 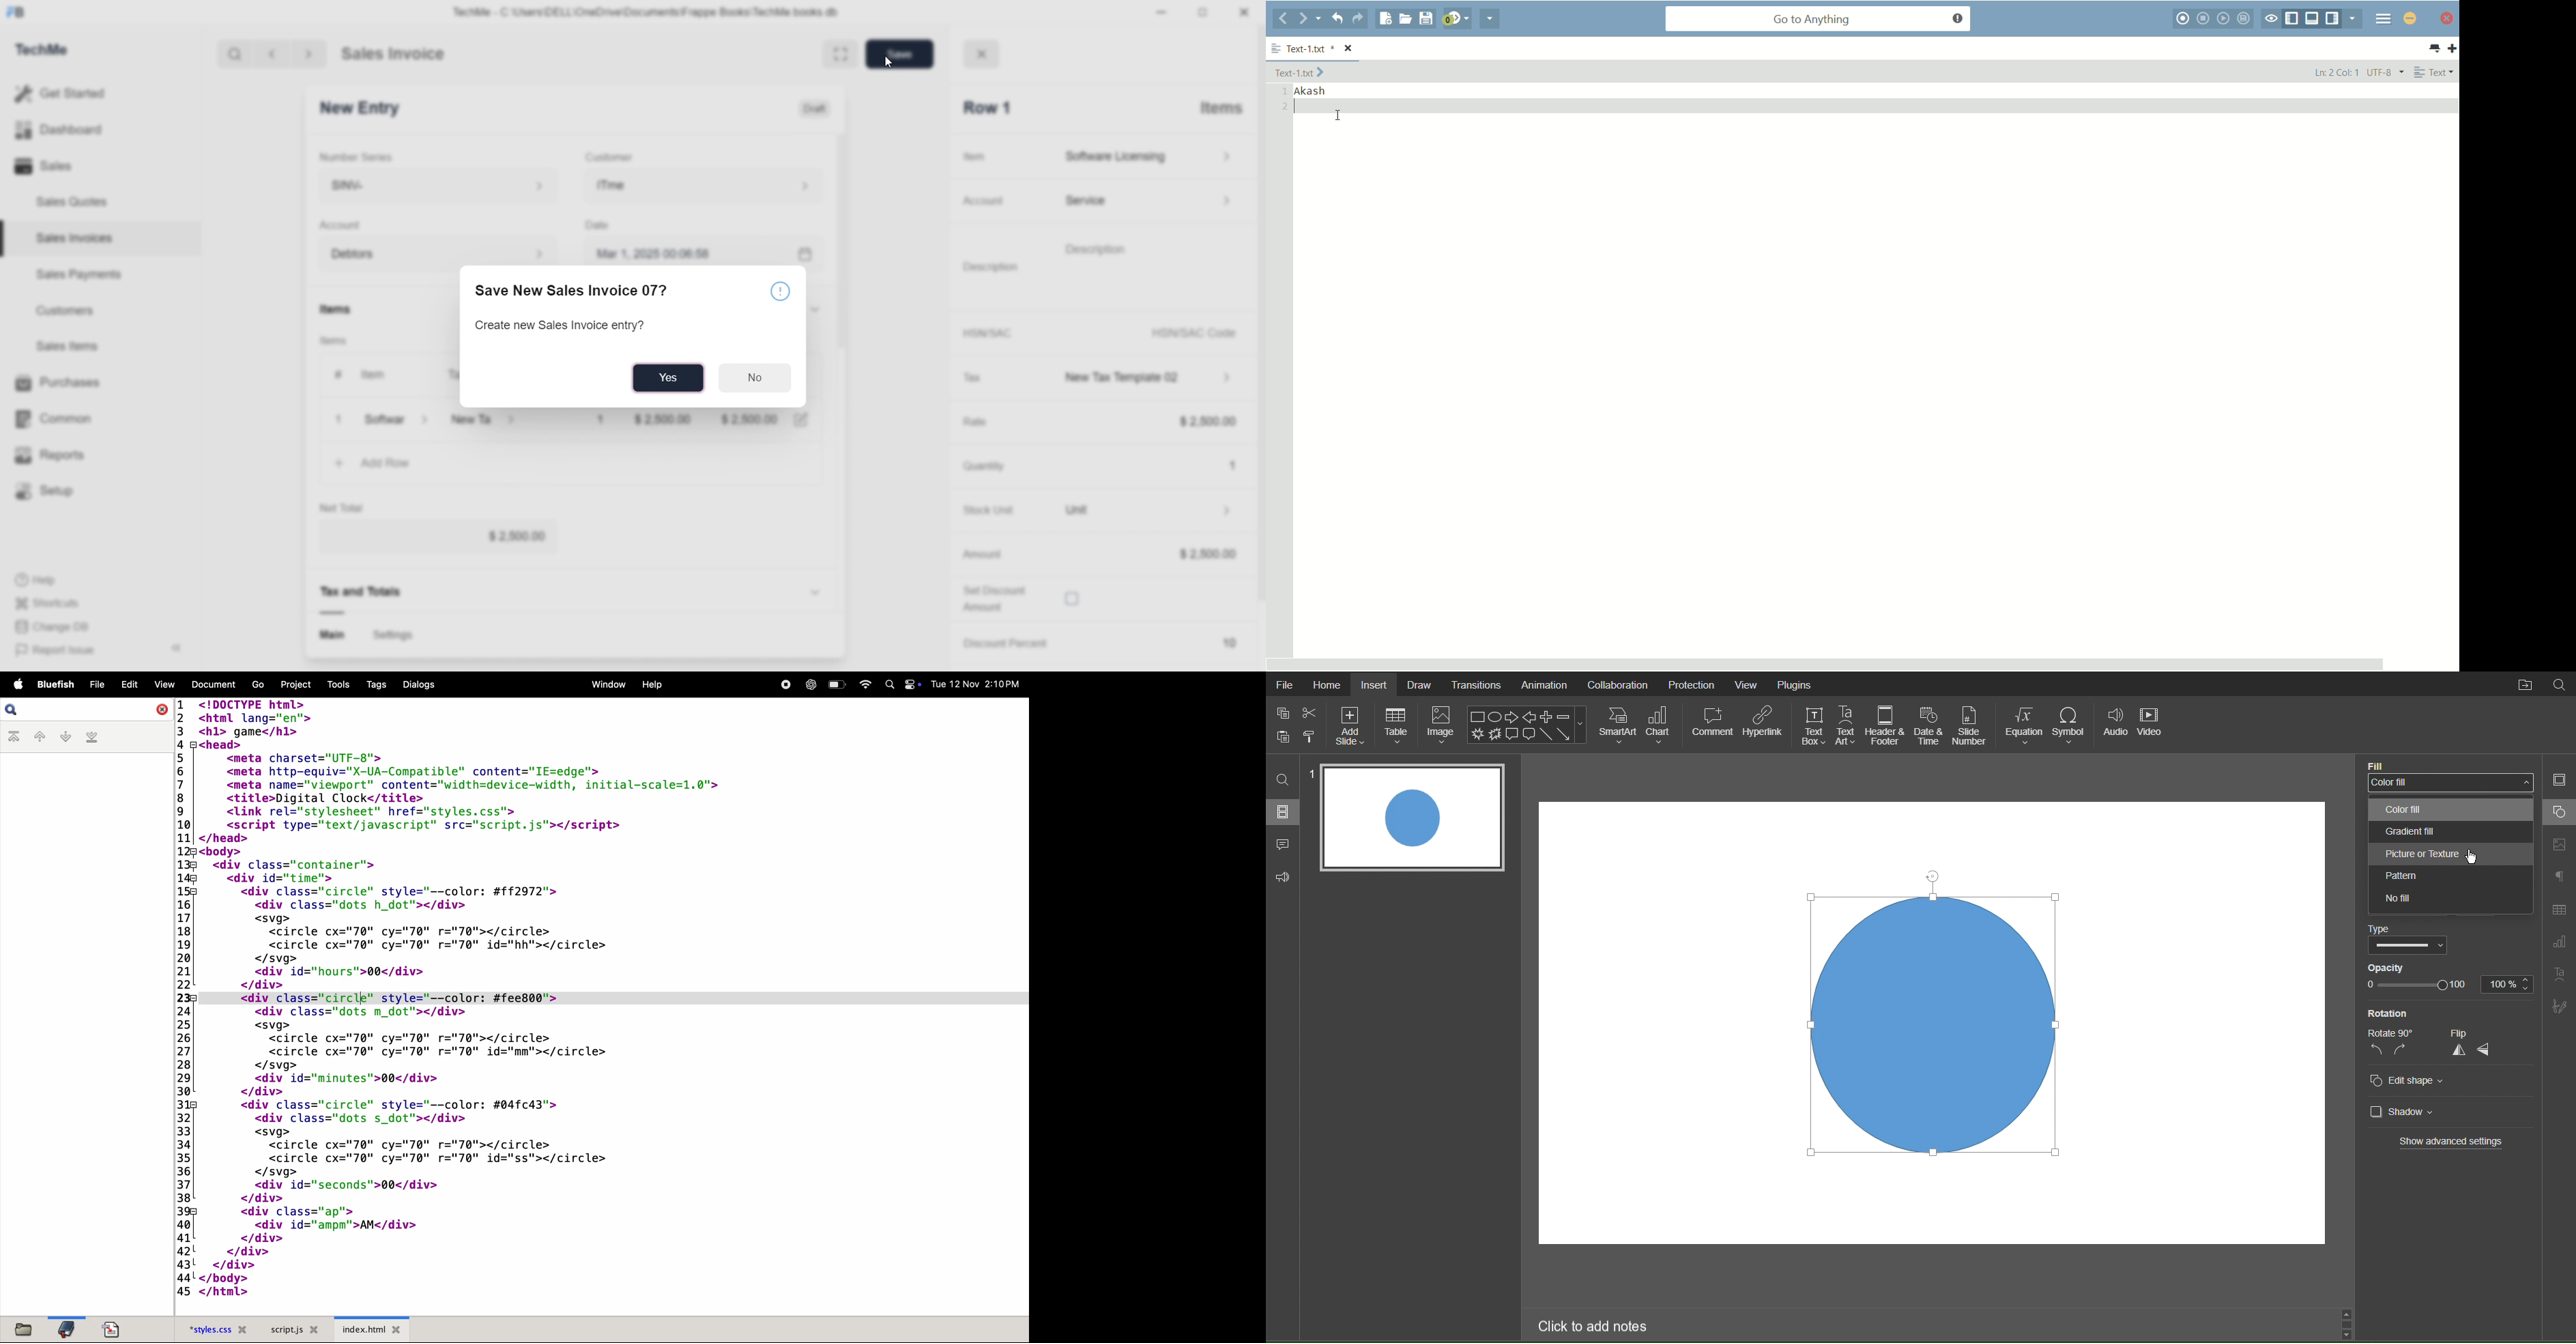 I want to click on edit, so click(x=130, y=683).